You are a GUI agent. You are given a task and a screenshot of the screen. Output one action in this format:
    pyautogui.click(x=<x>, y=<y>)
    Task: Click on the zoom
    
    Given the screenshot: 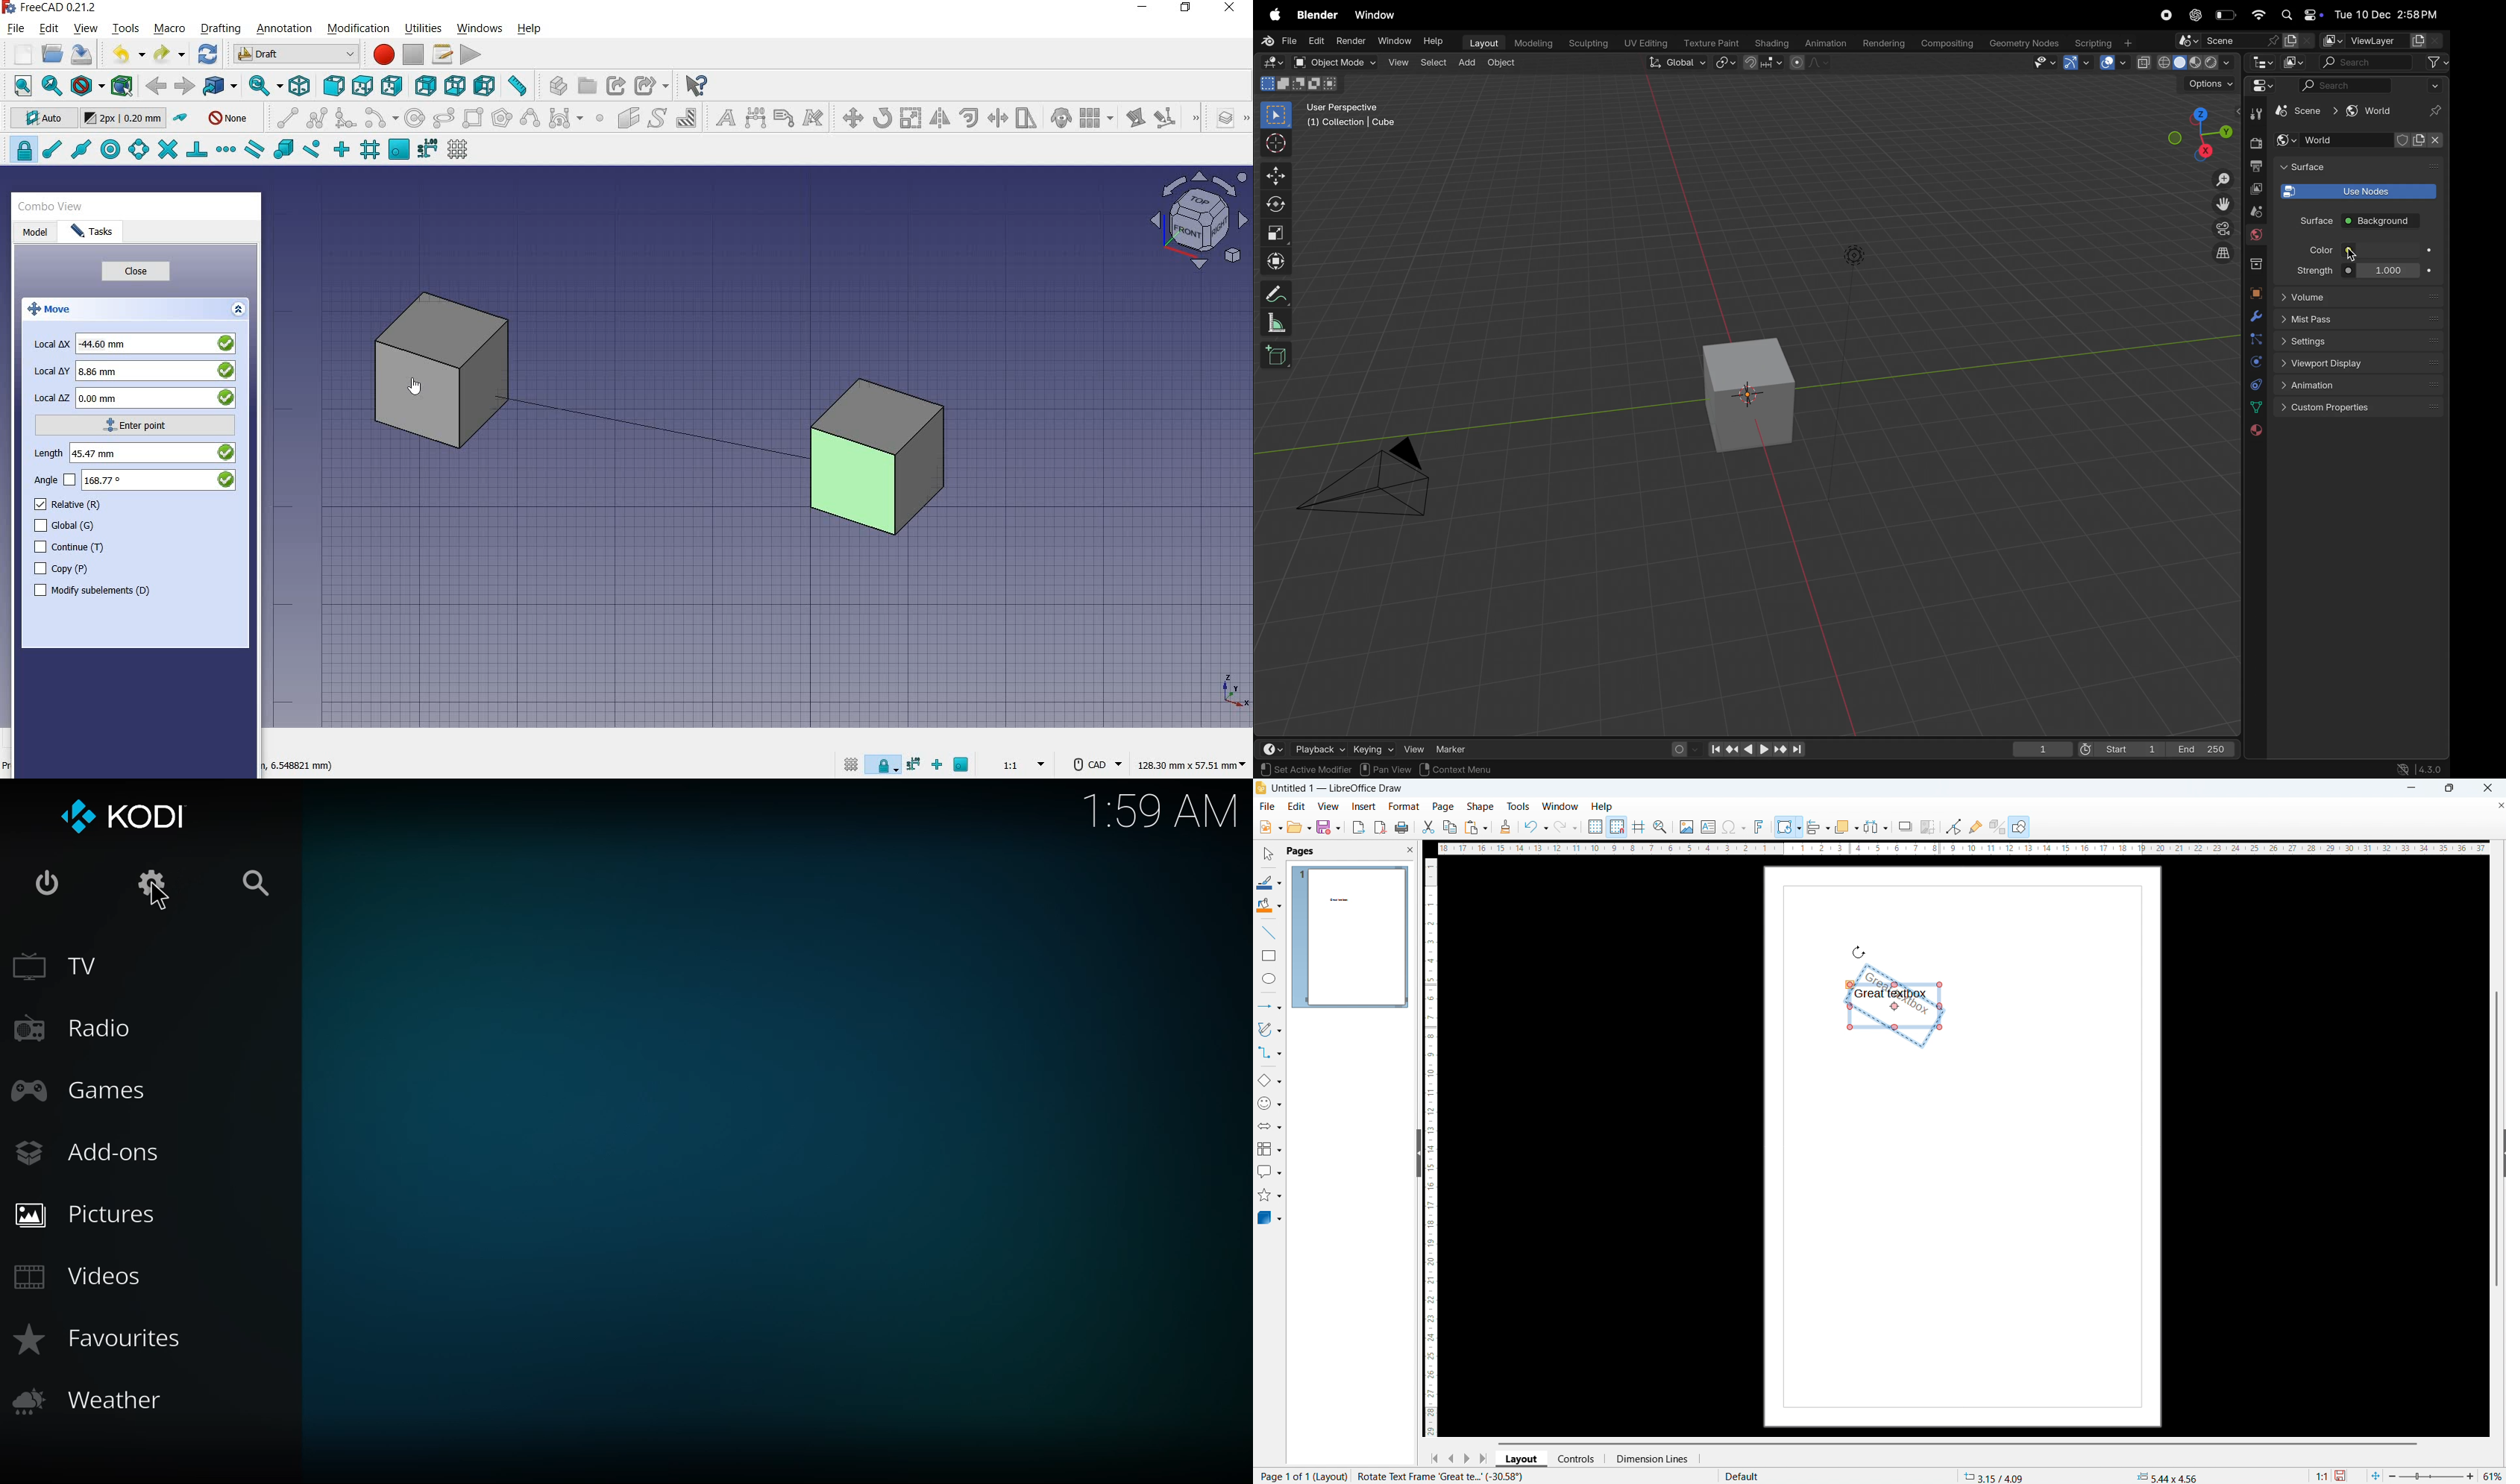 What is the action you would take?
    pyautogui.click(x=1661, y=827)
    